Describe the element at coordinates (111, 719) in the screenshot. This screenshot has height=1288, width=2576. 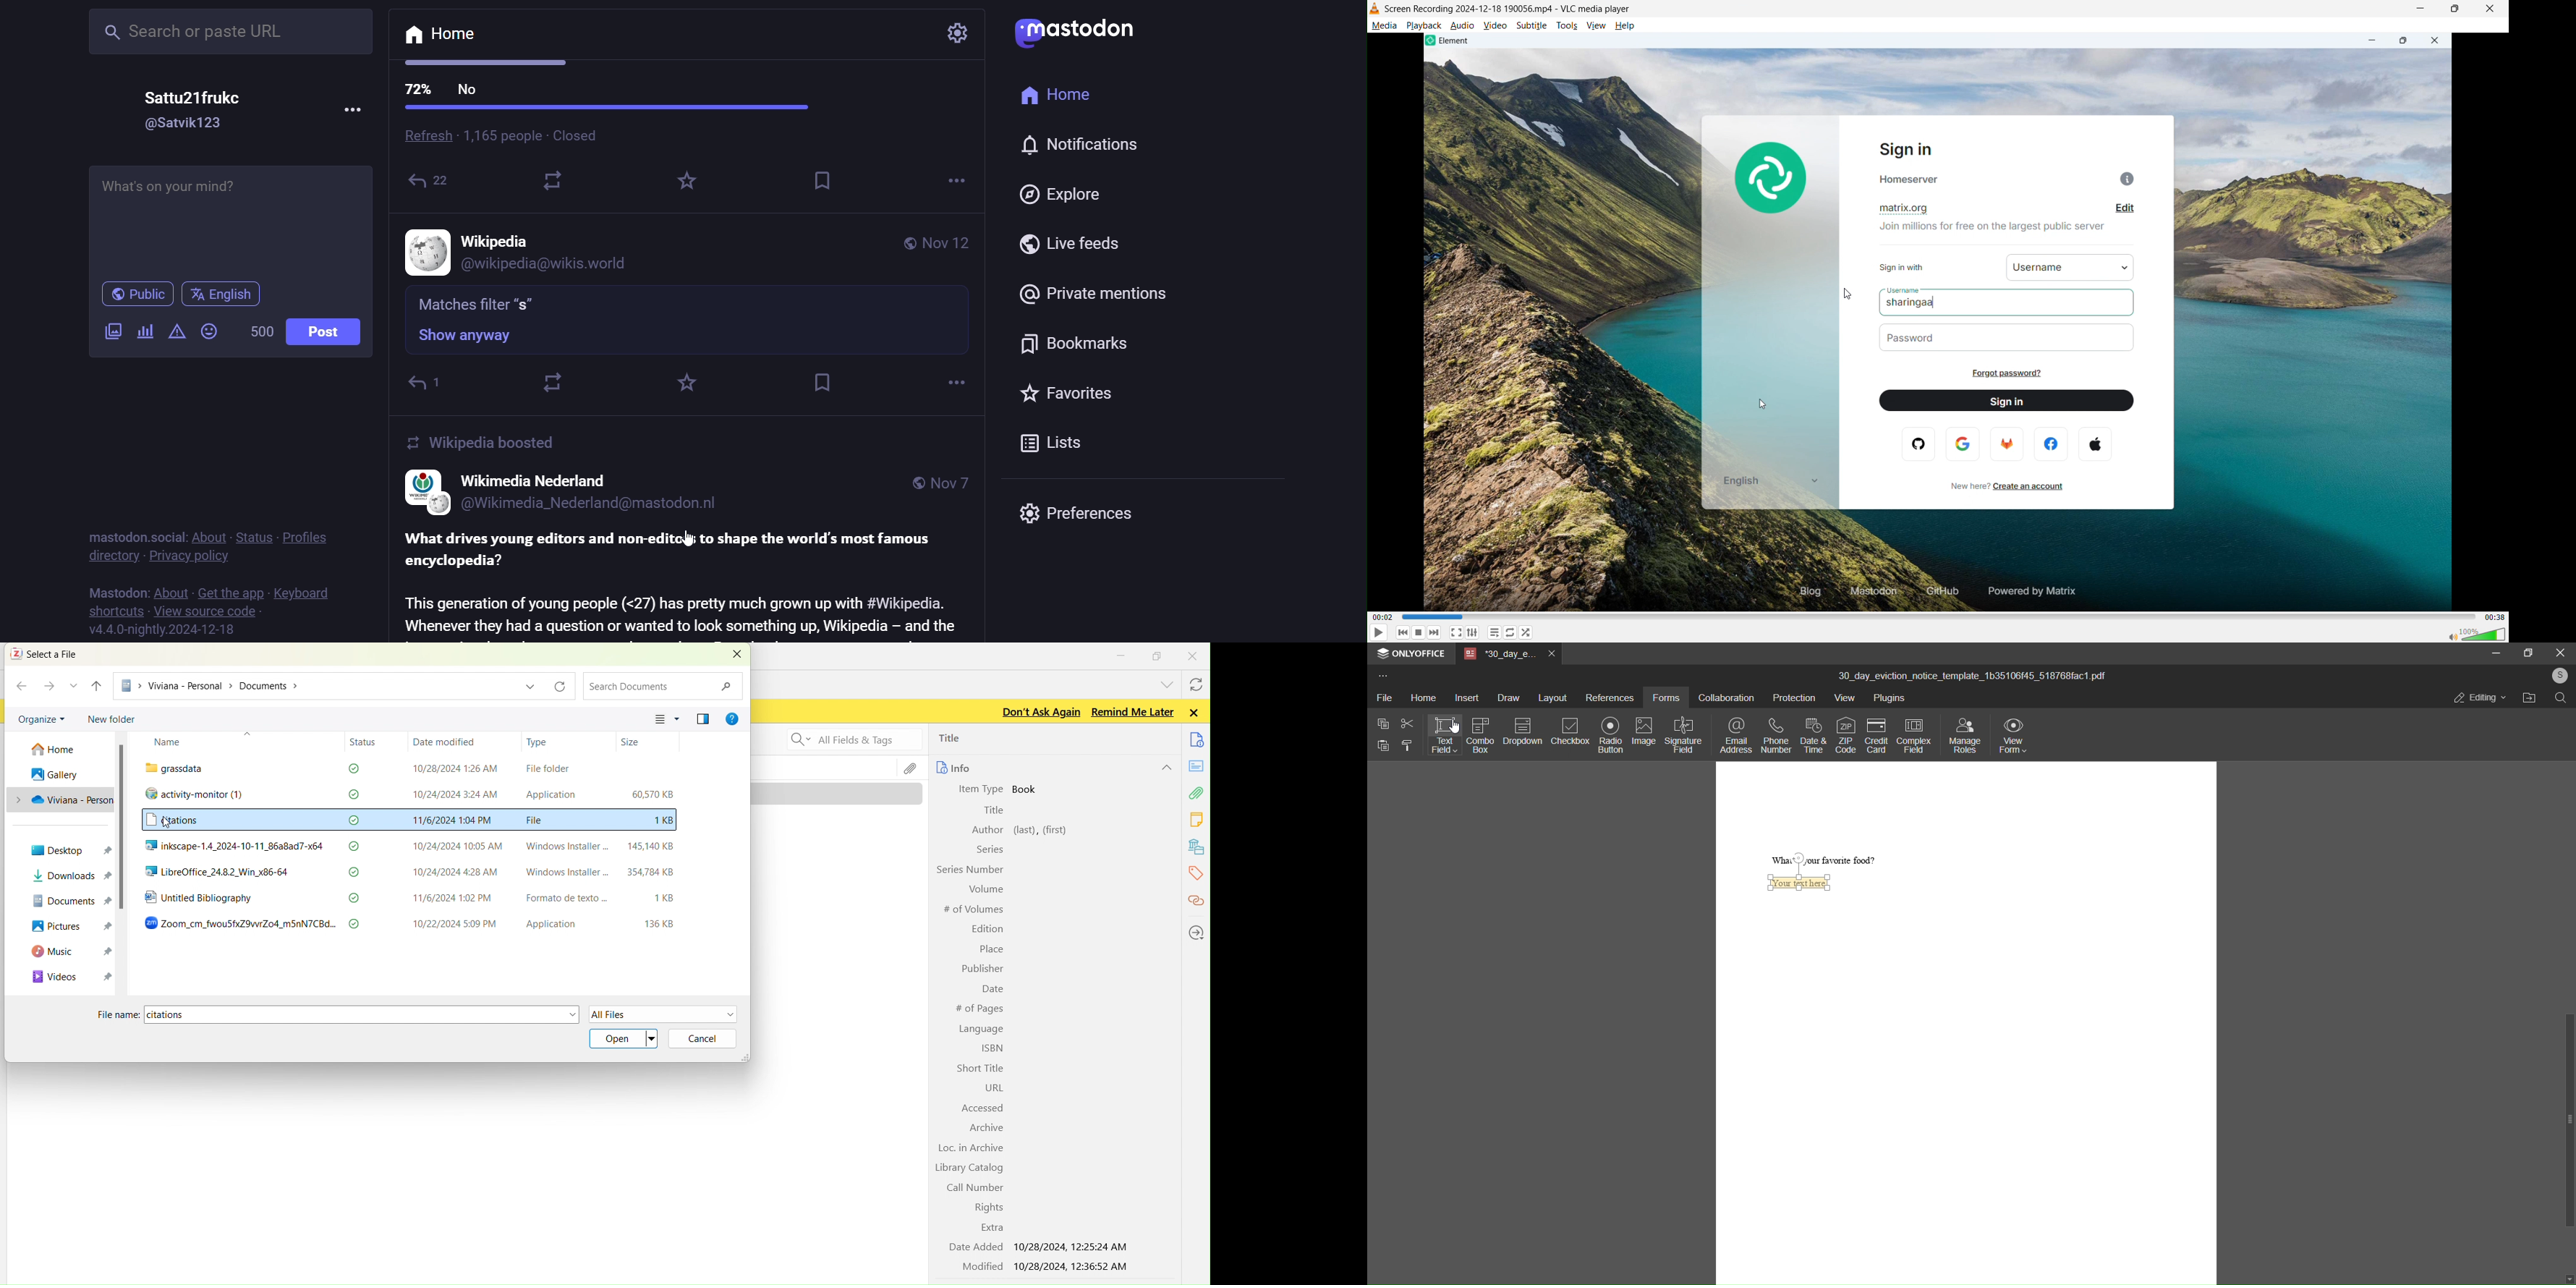
I see `new folder` at that location.